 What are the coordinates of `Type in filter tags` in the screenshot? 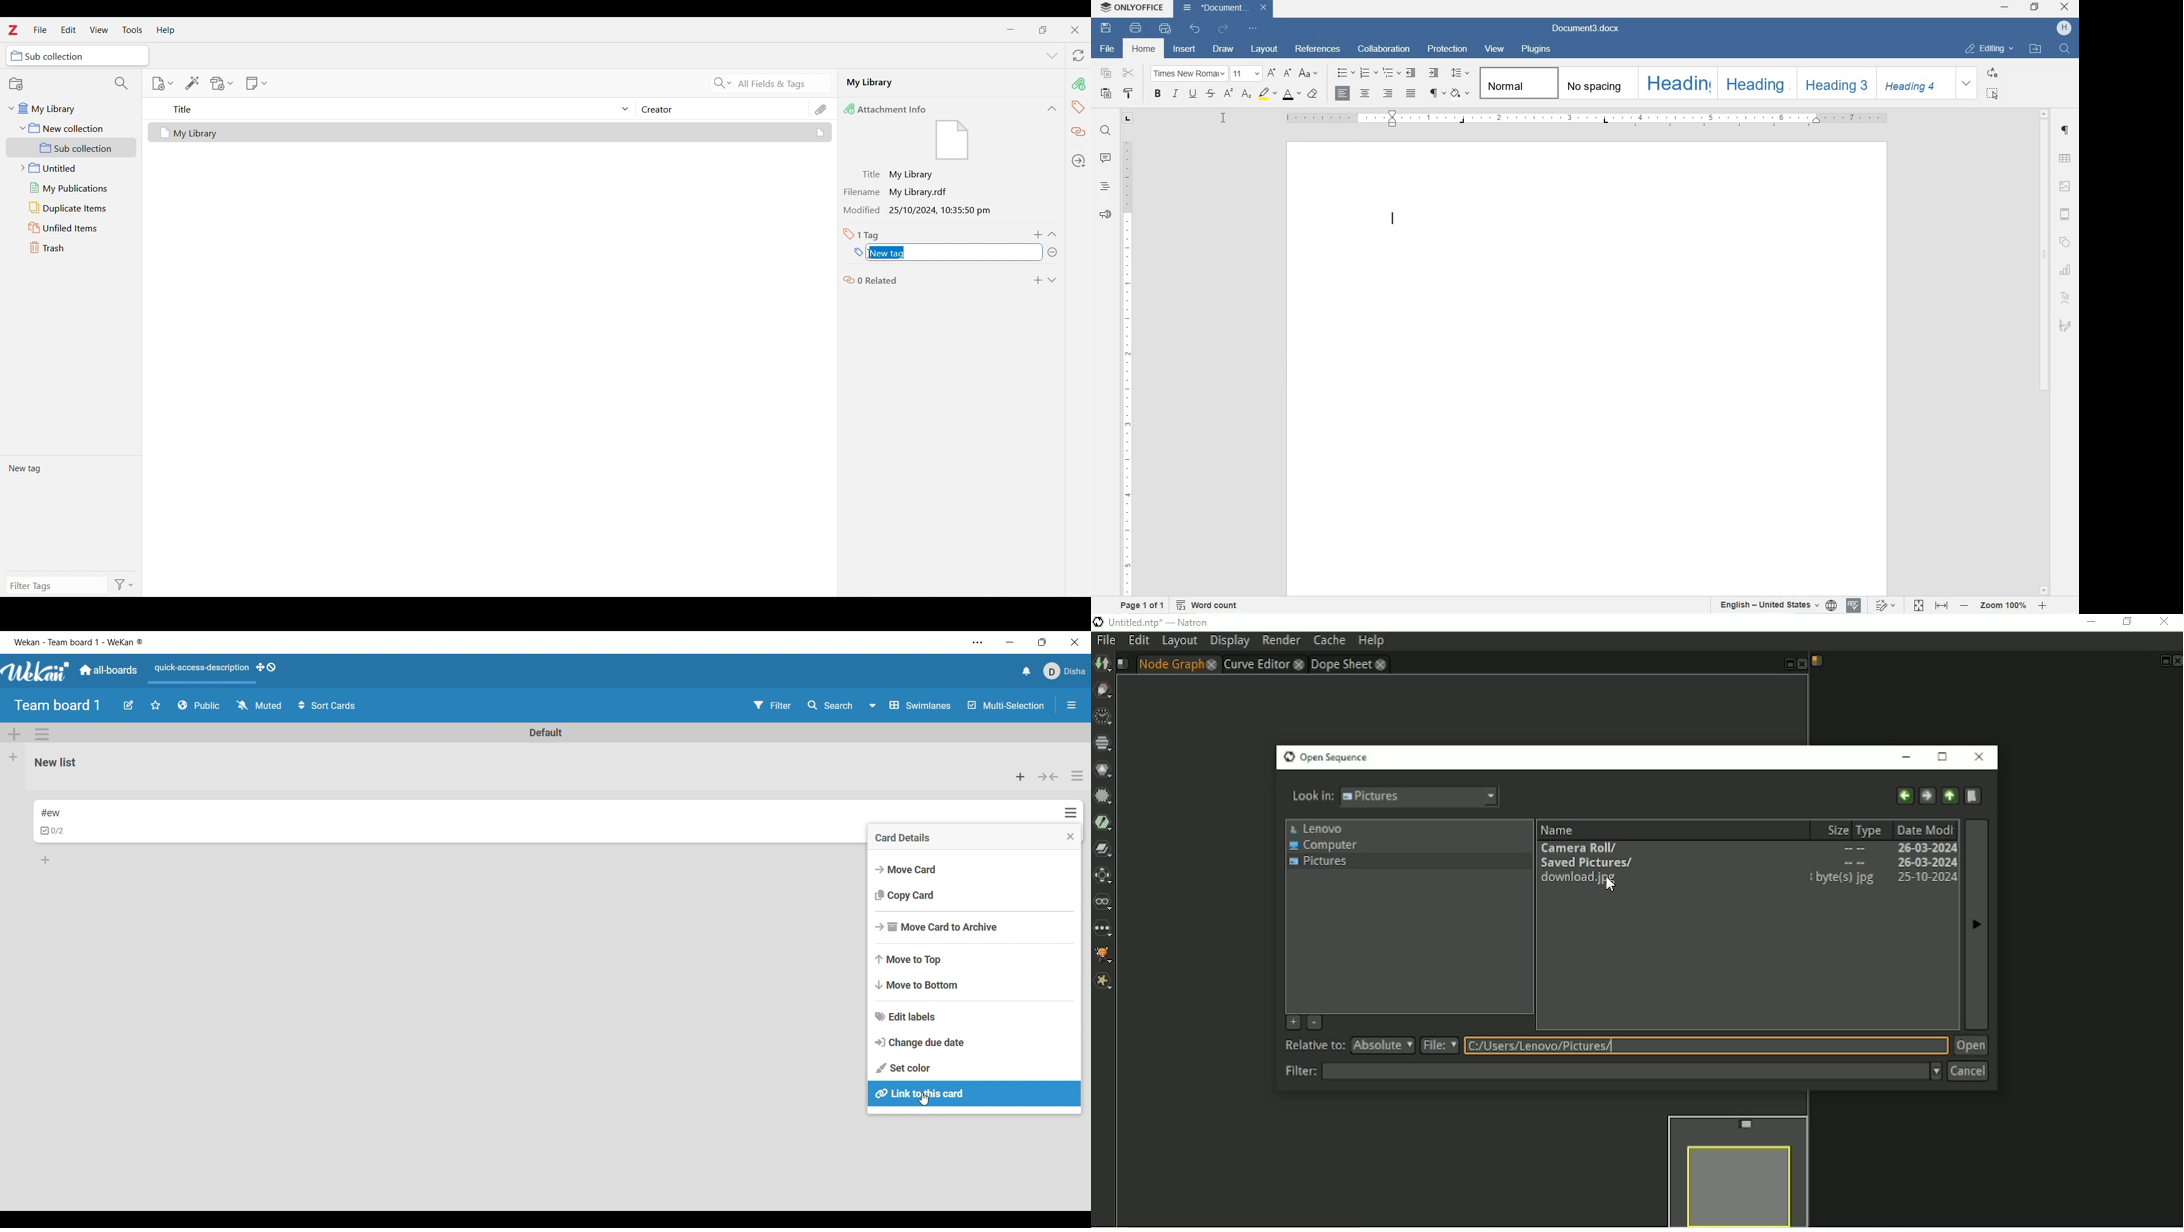 It's located at (55, 587).